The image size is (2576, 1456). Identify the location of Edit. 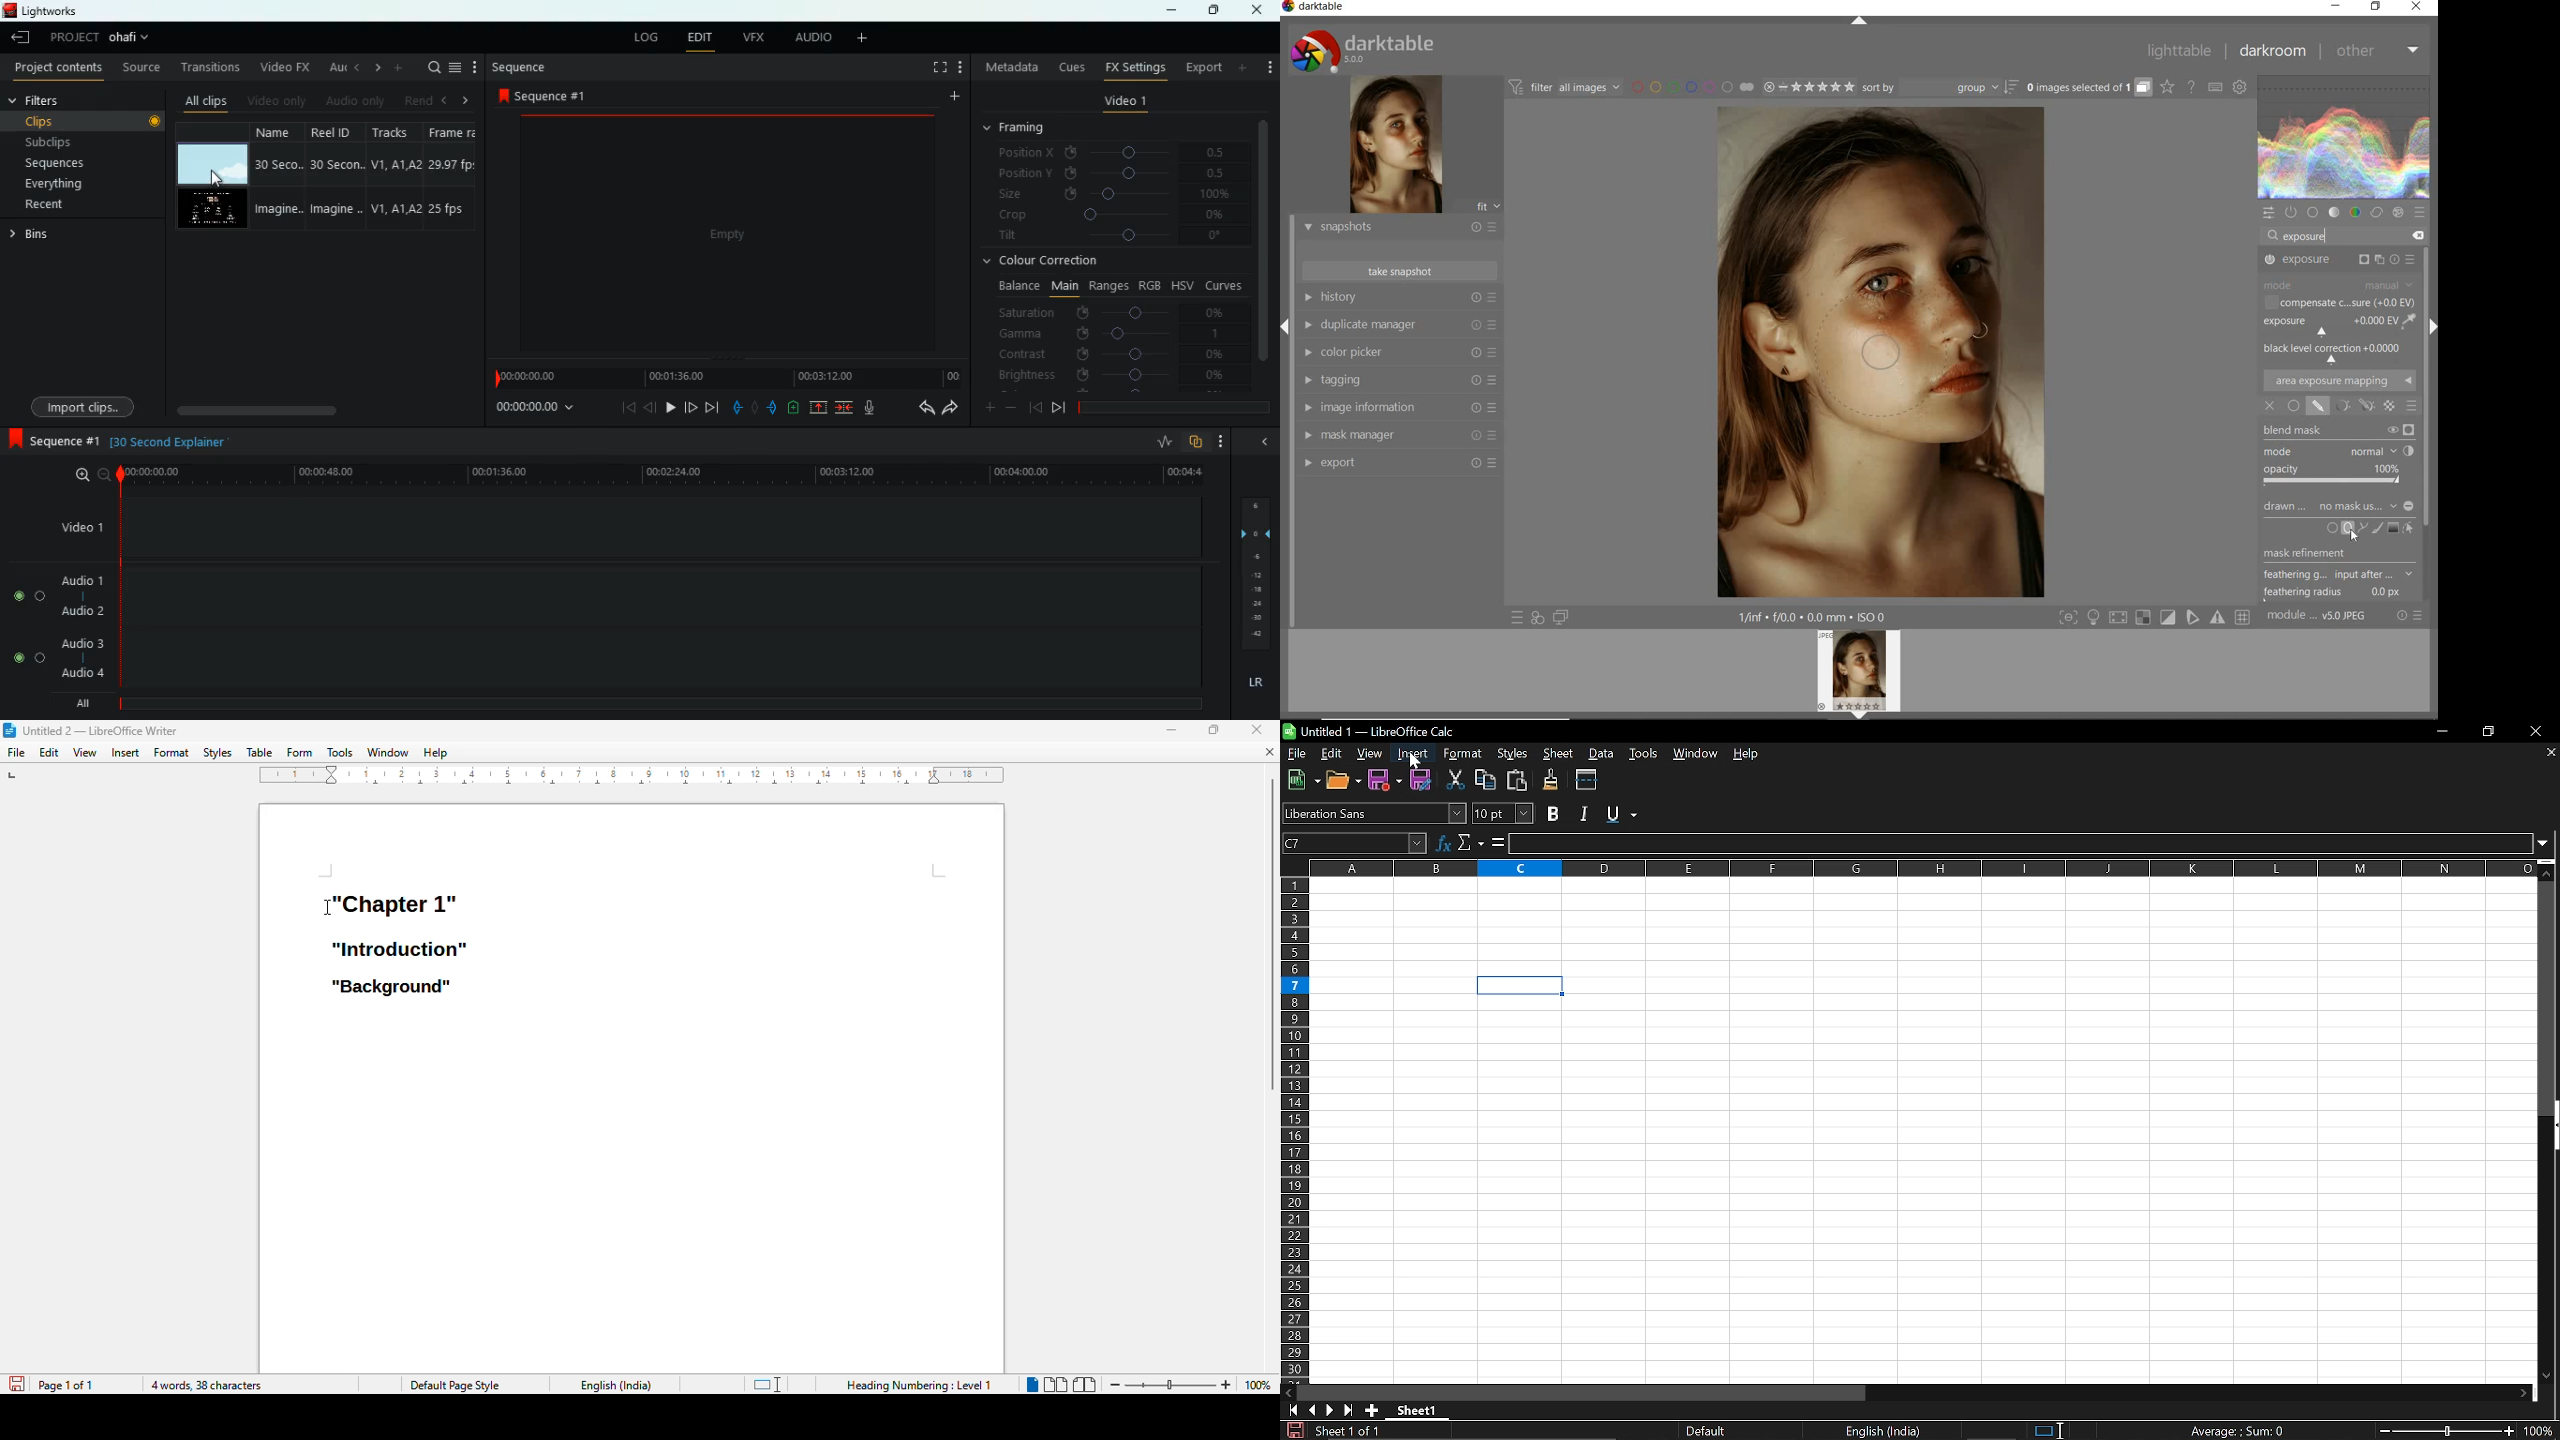
(1333, 754).